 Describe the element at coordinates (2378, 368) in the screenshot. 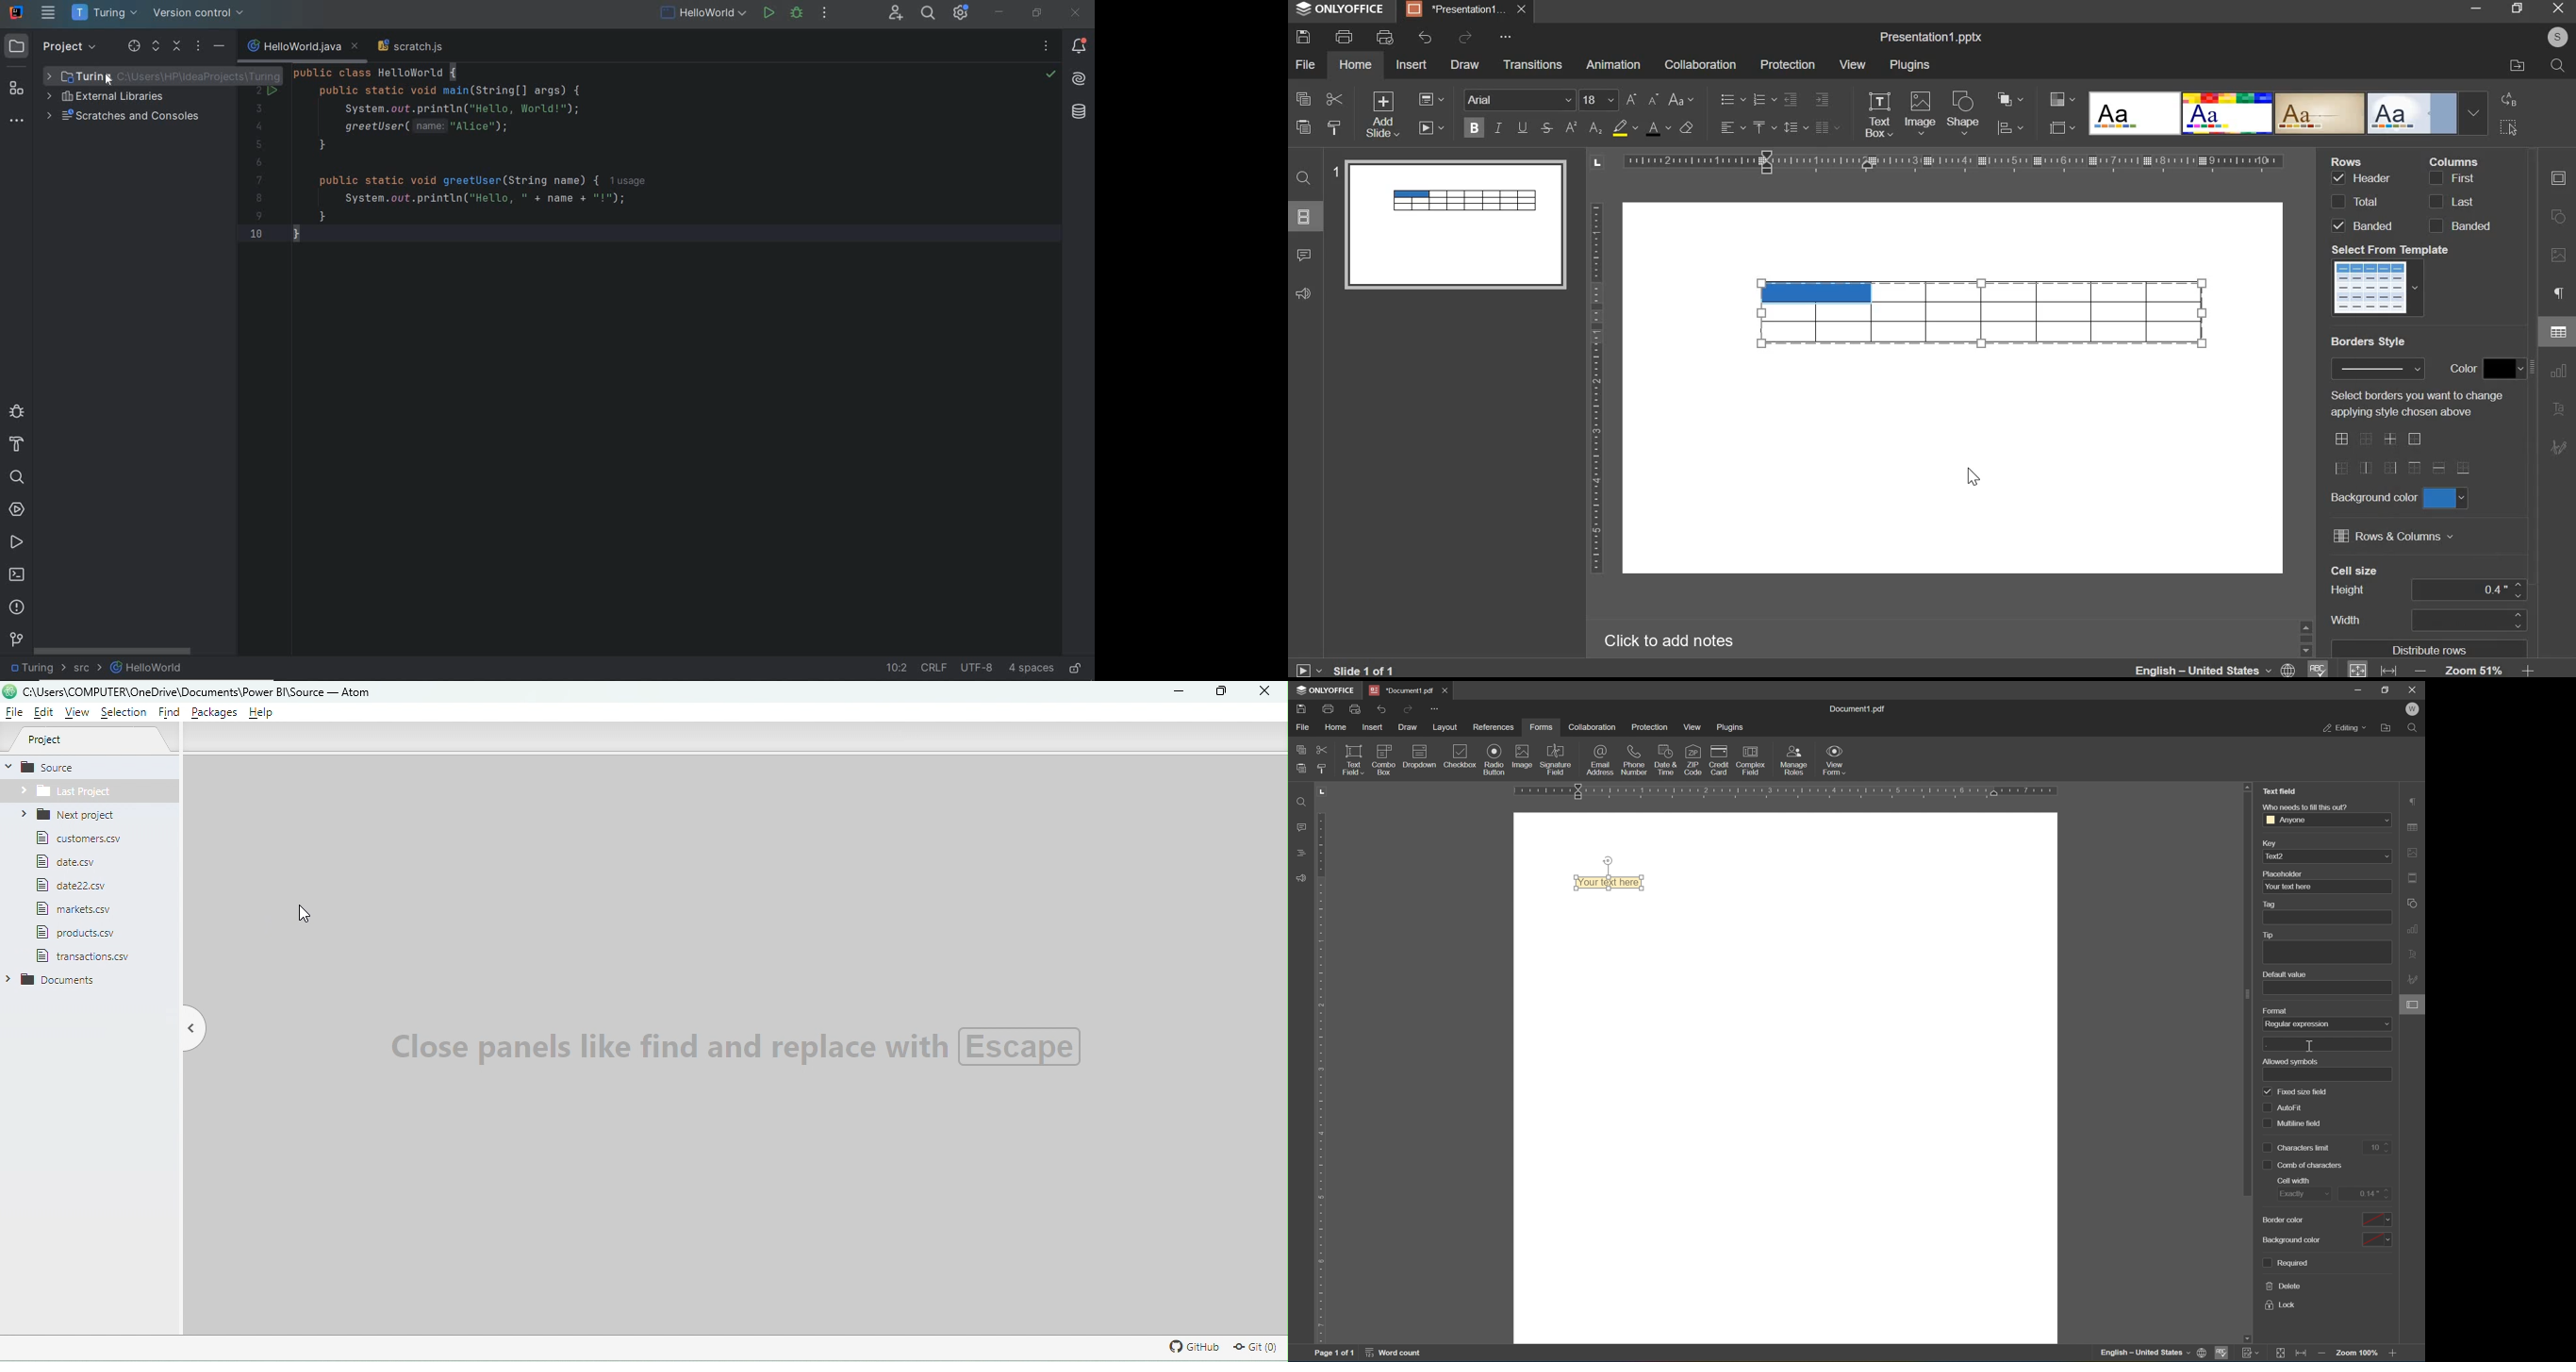

I see `border style` at that location.